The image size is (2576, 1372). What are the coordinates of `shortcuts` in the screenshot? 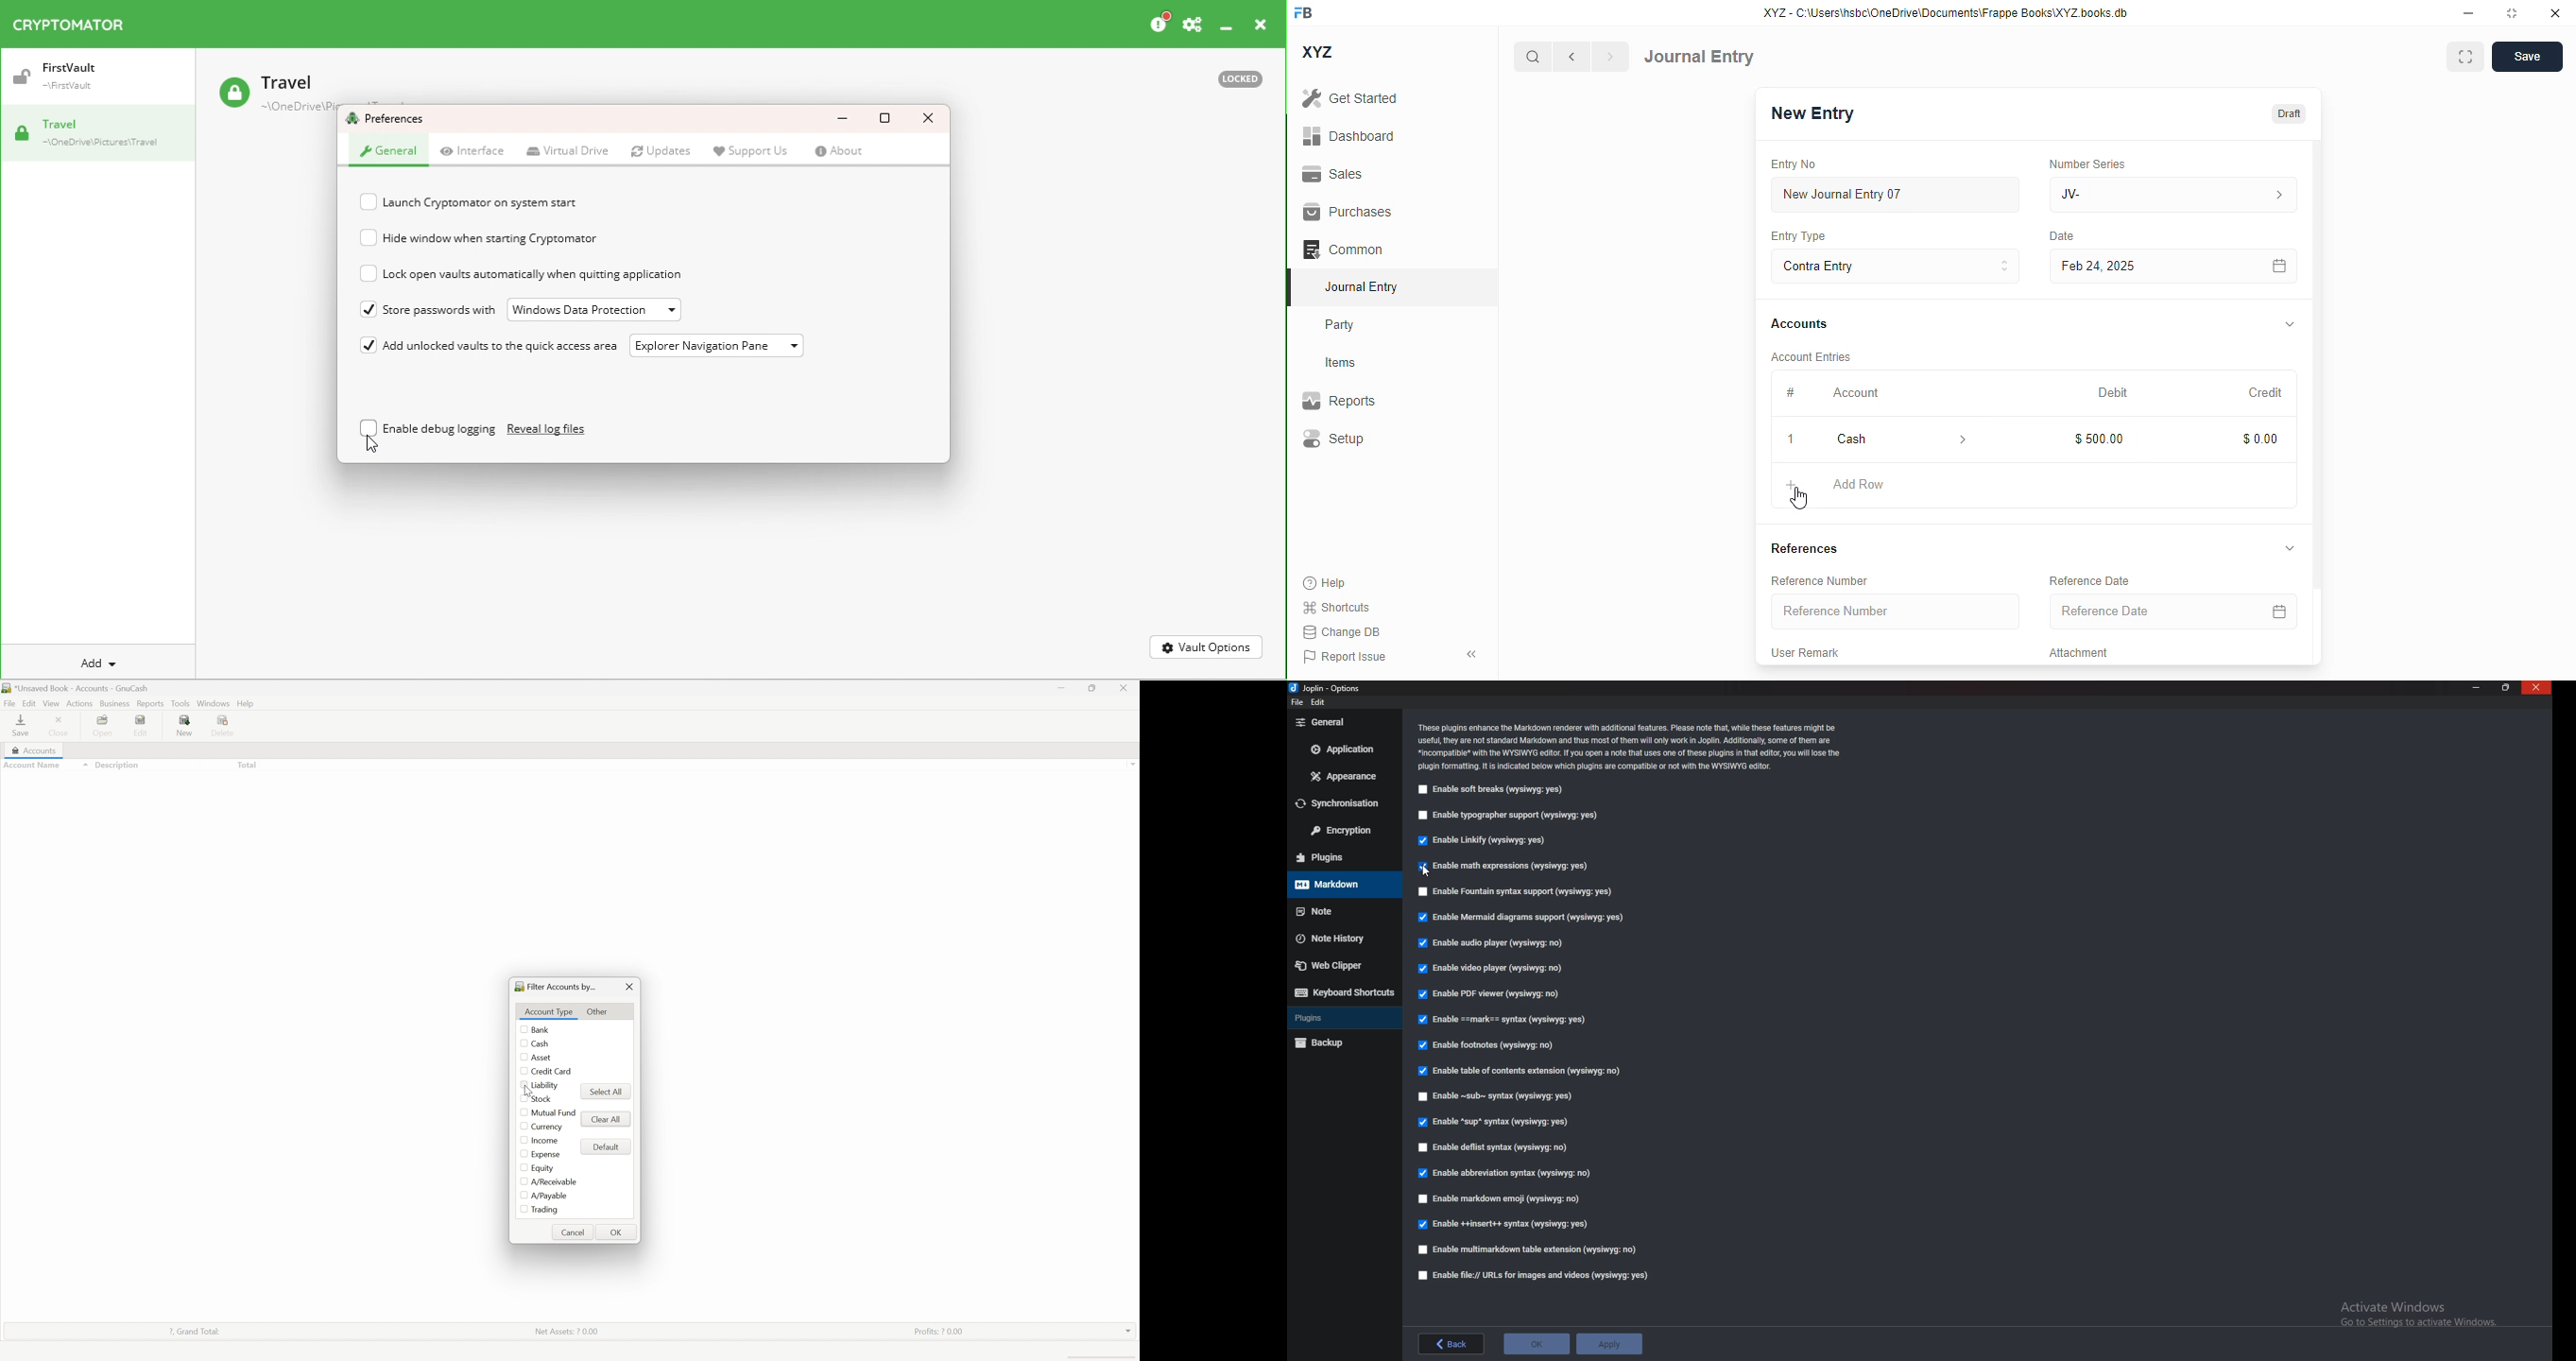 It's located at (1336, 607).